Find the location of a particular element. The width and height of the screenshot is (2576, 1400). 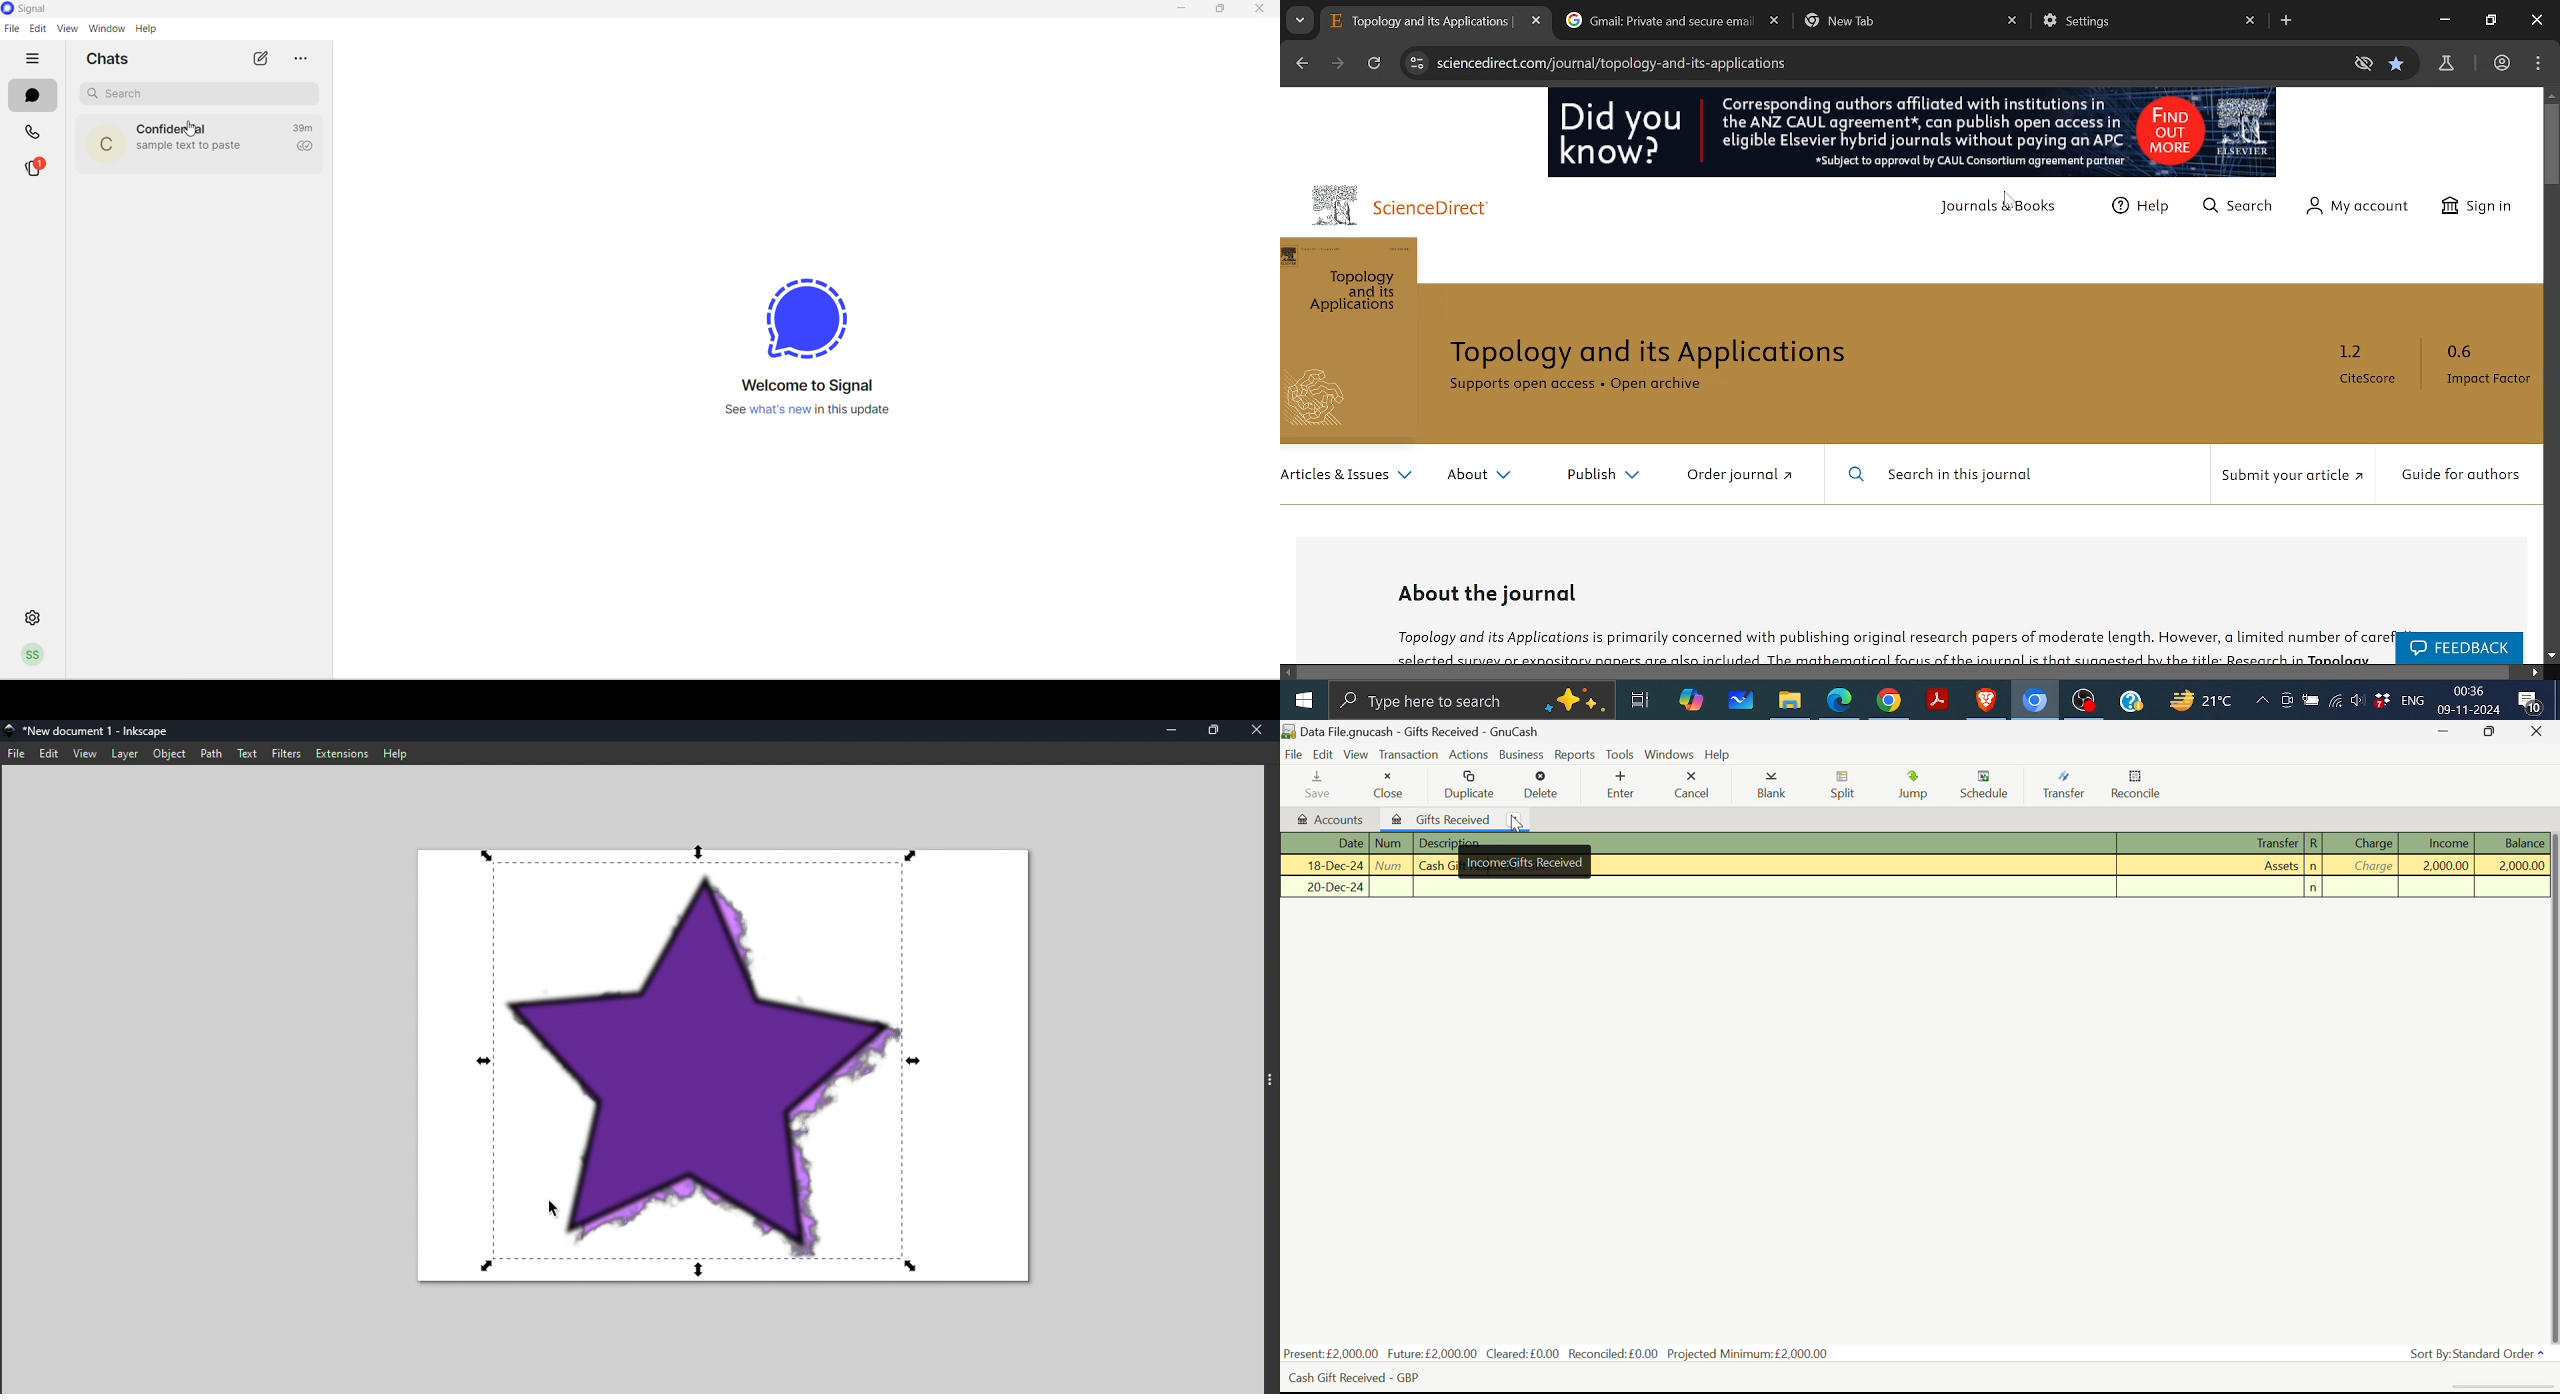

Duplicate is located at coordinates (1470, 784).